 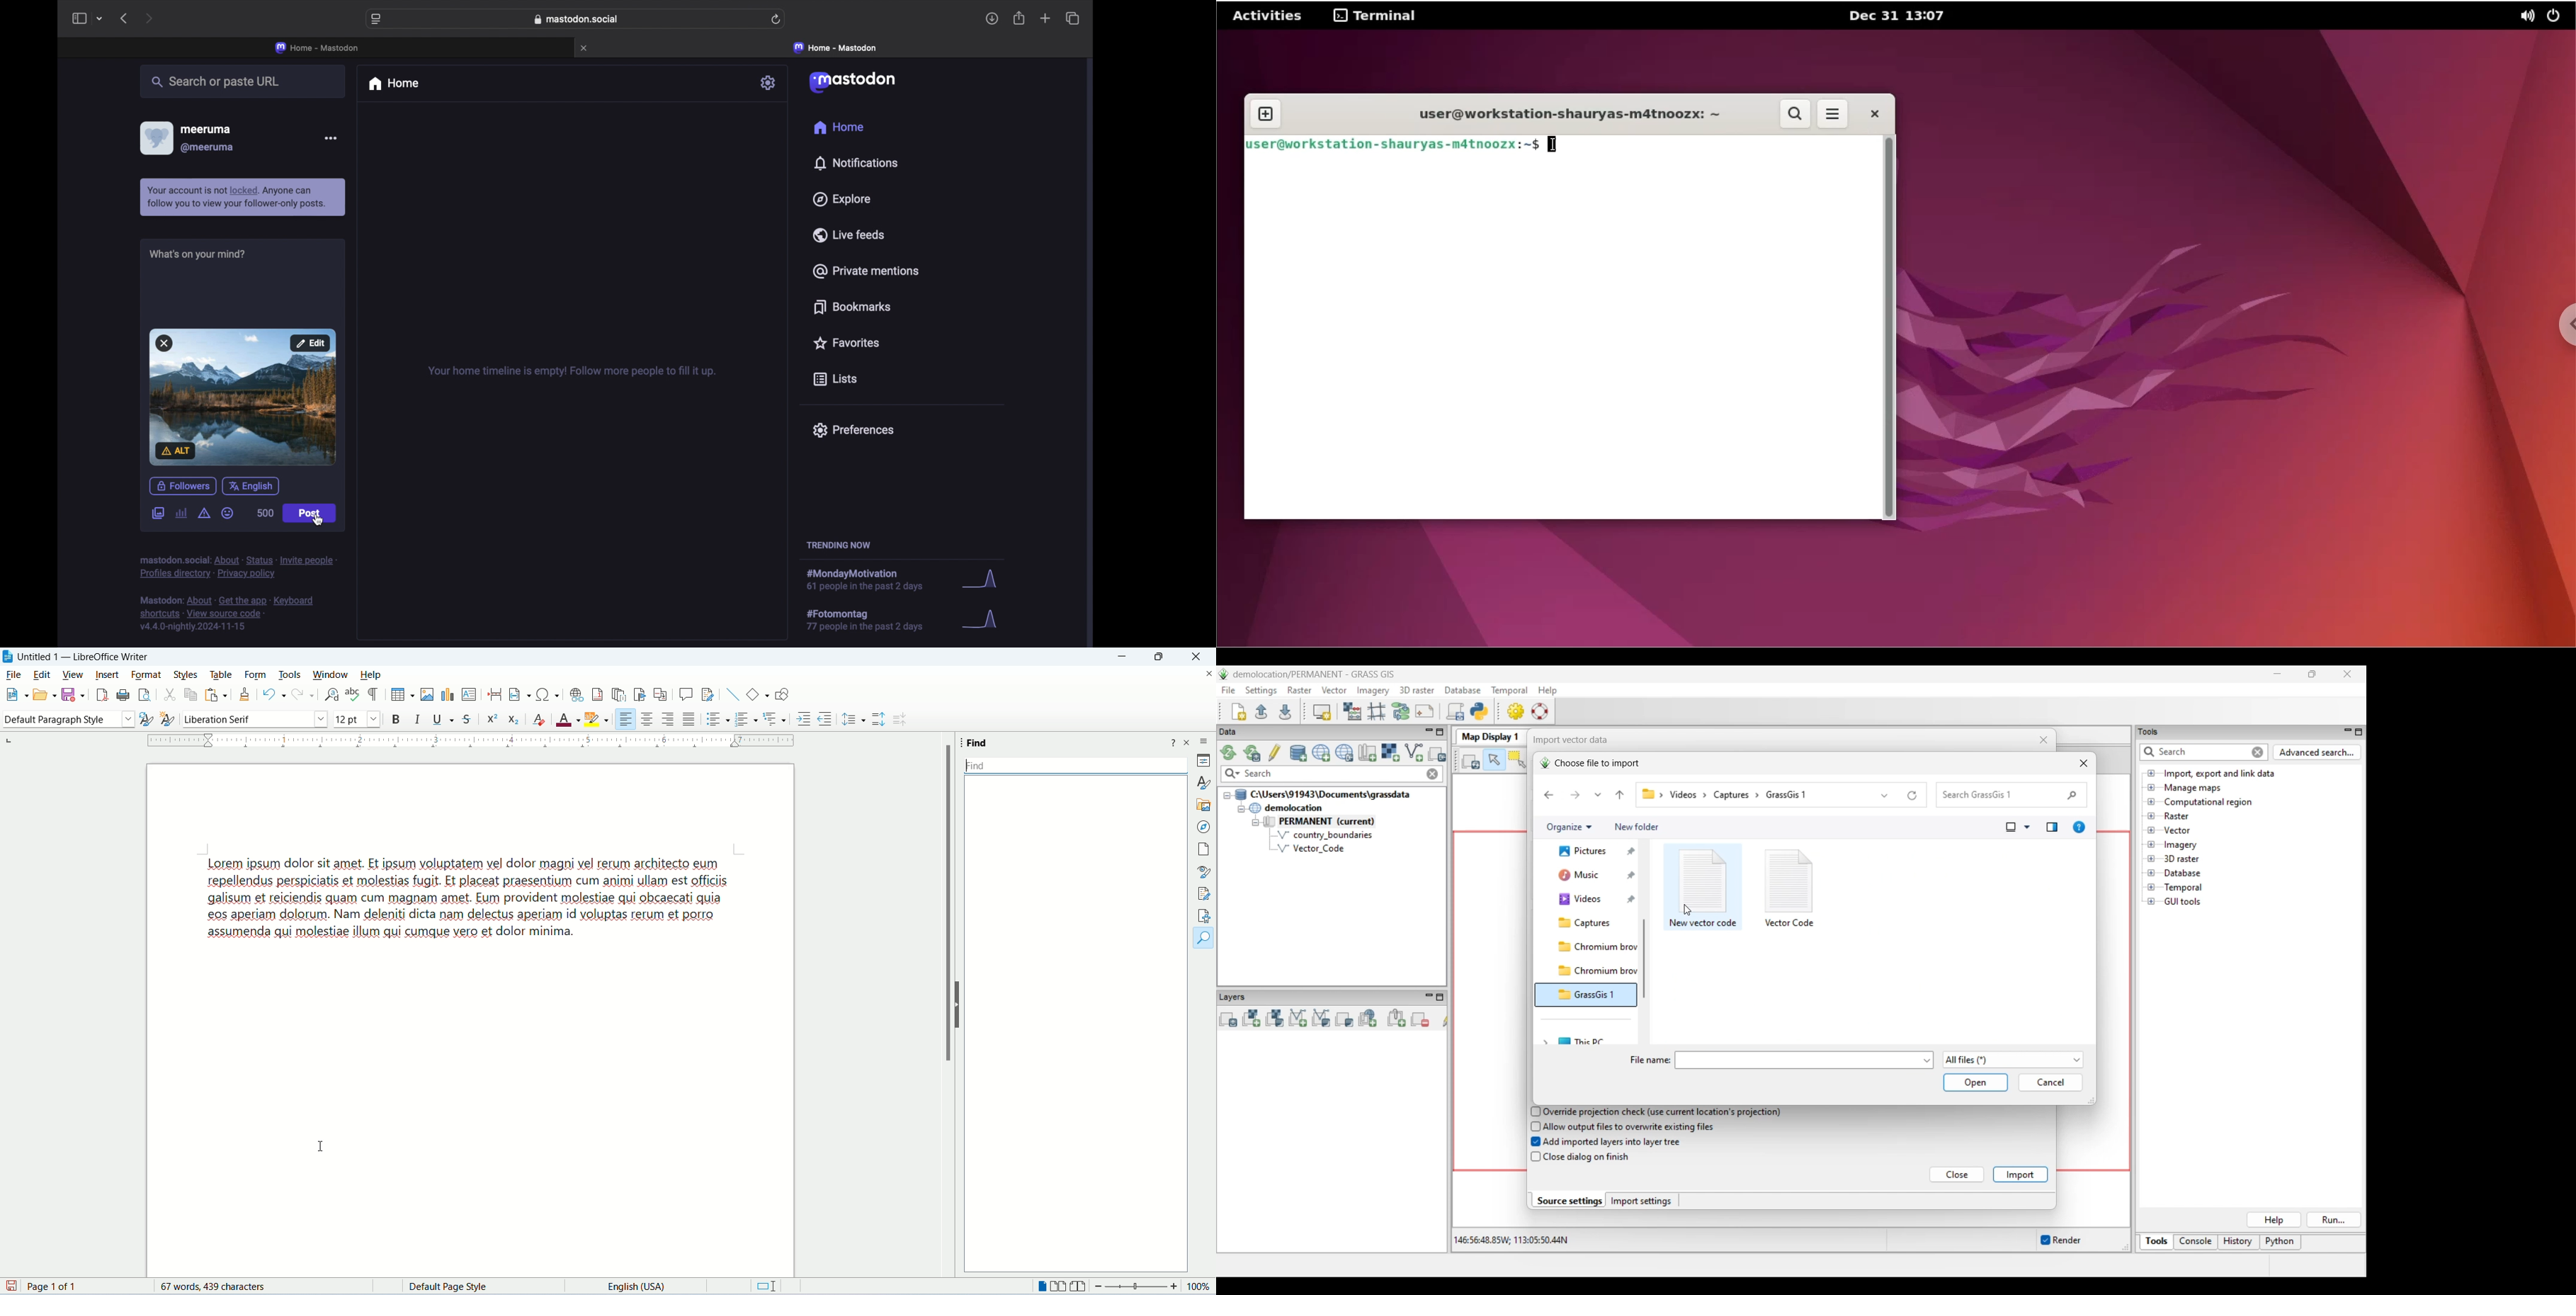 I want to click on notifications, so click(x=856, y=163).